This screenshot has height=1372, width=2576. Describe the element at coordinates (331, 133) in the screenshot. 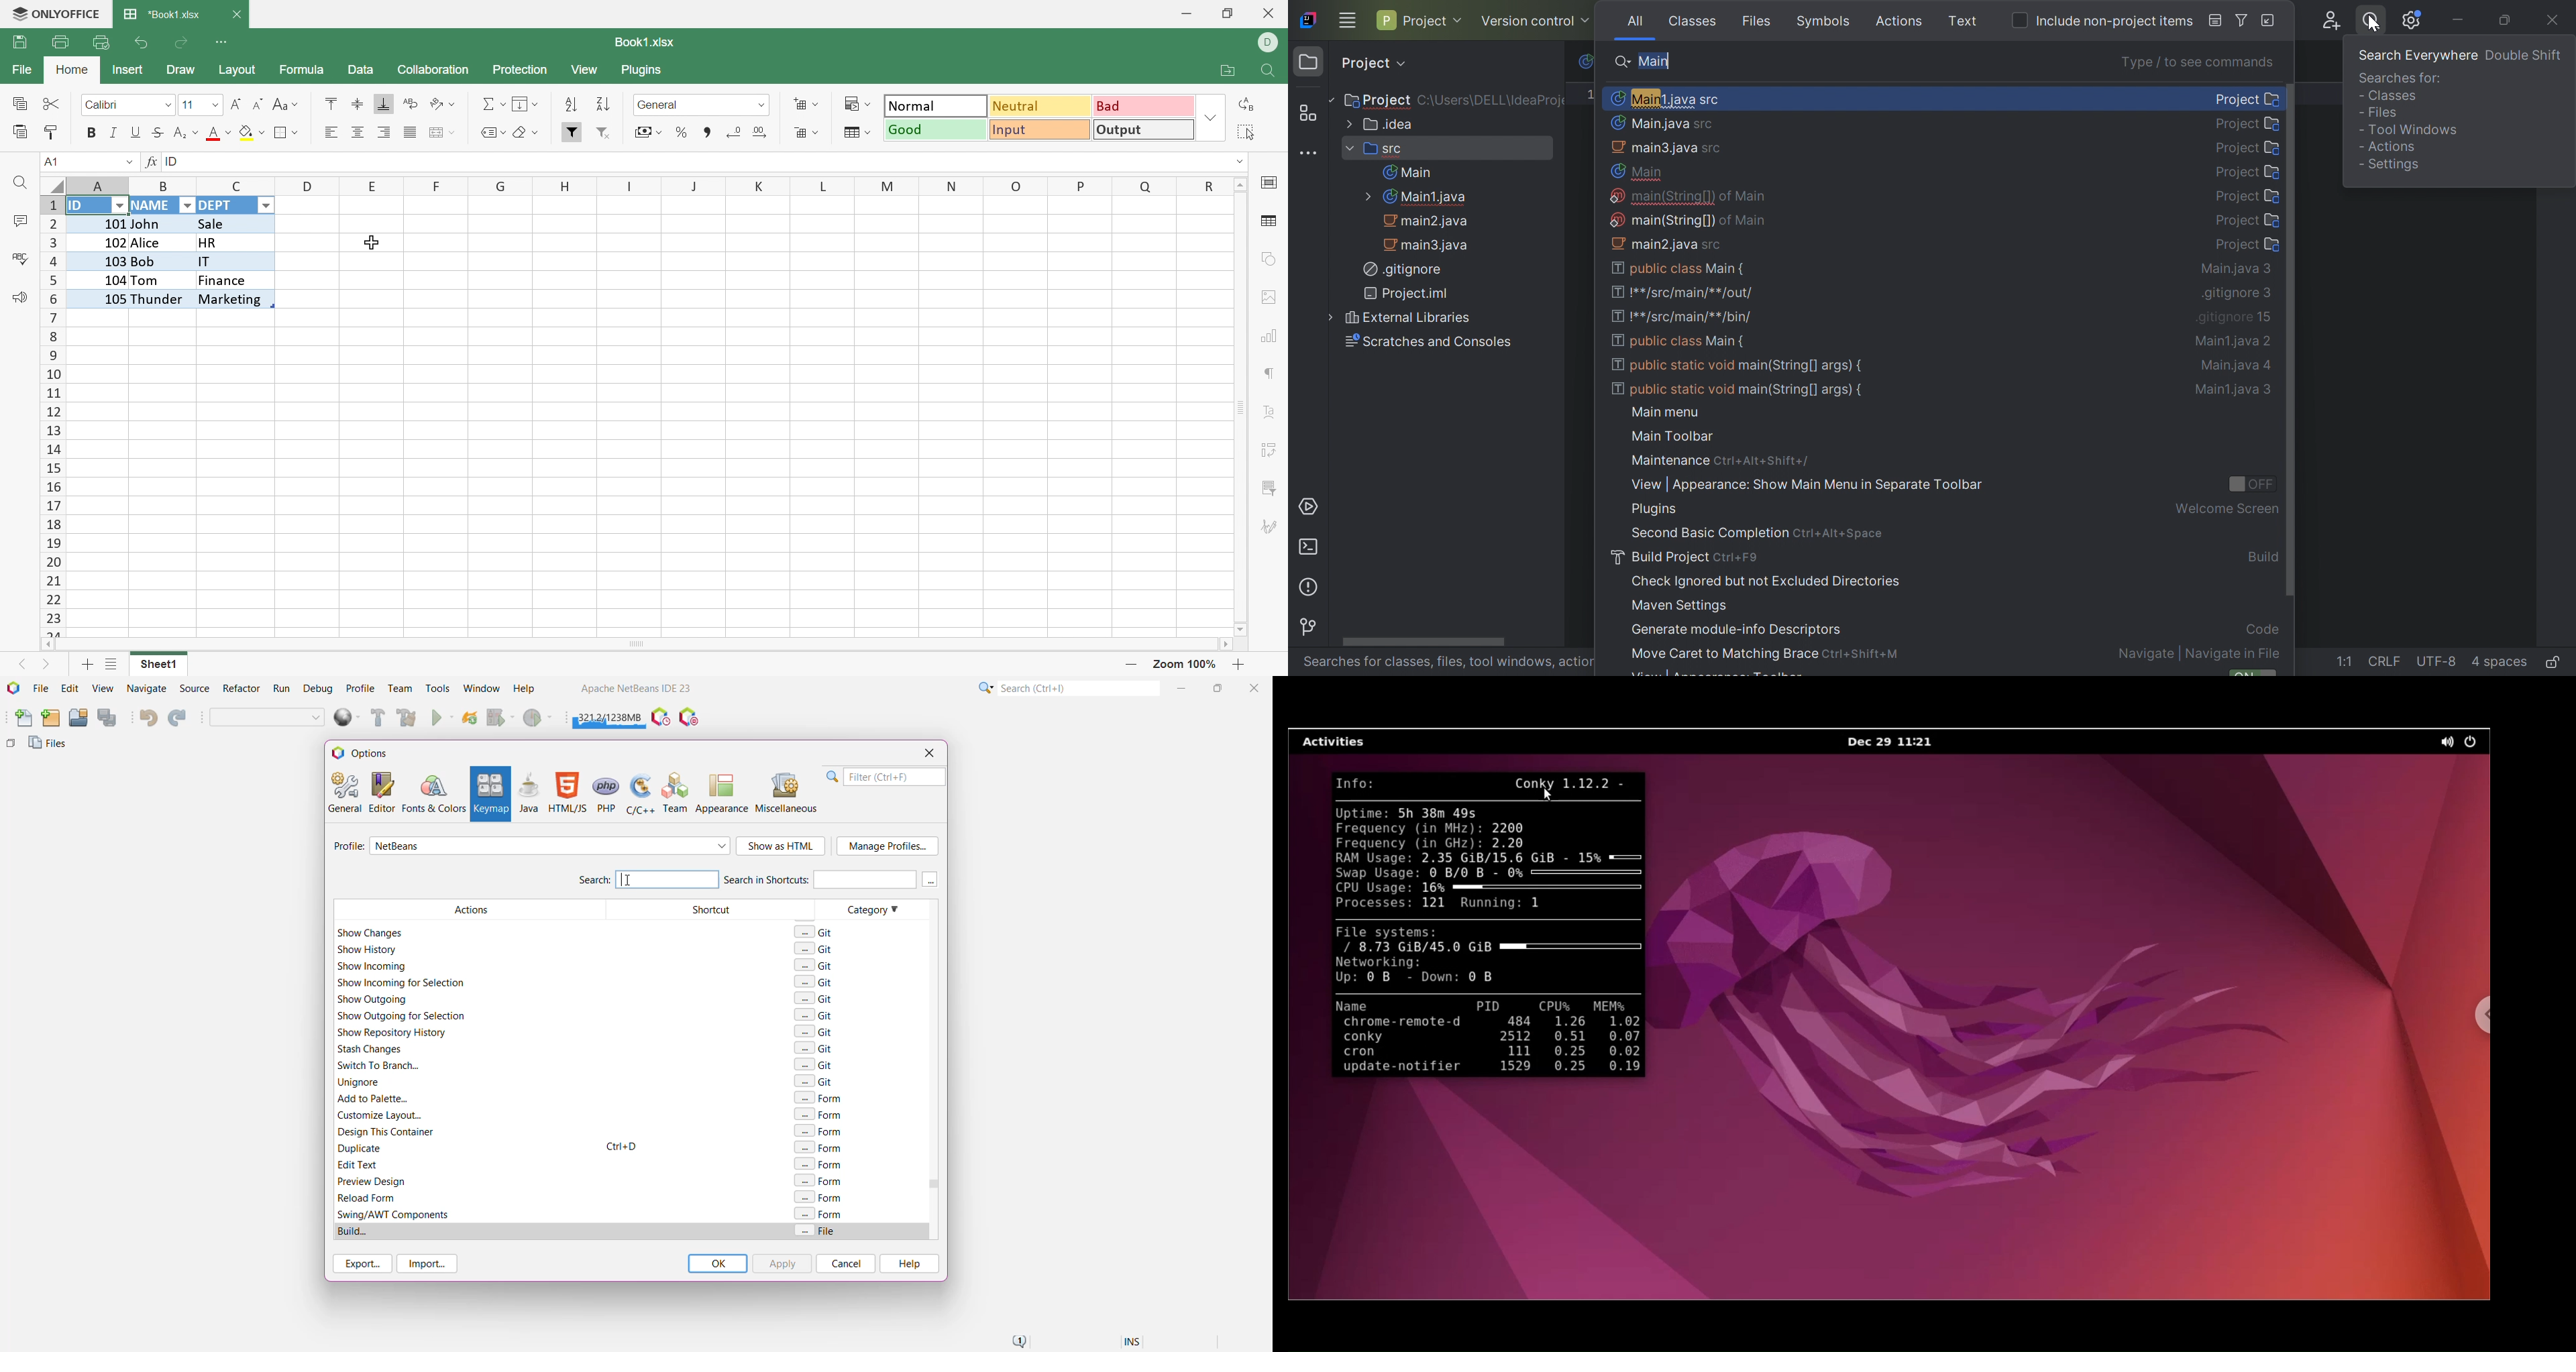

I see `Align Left` at that location.